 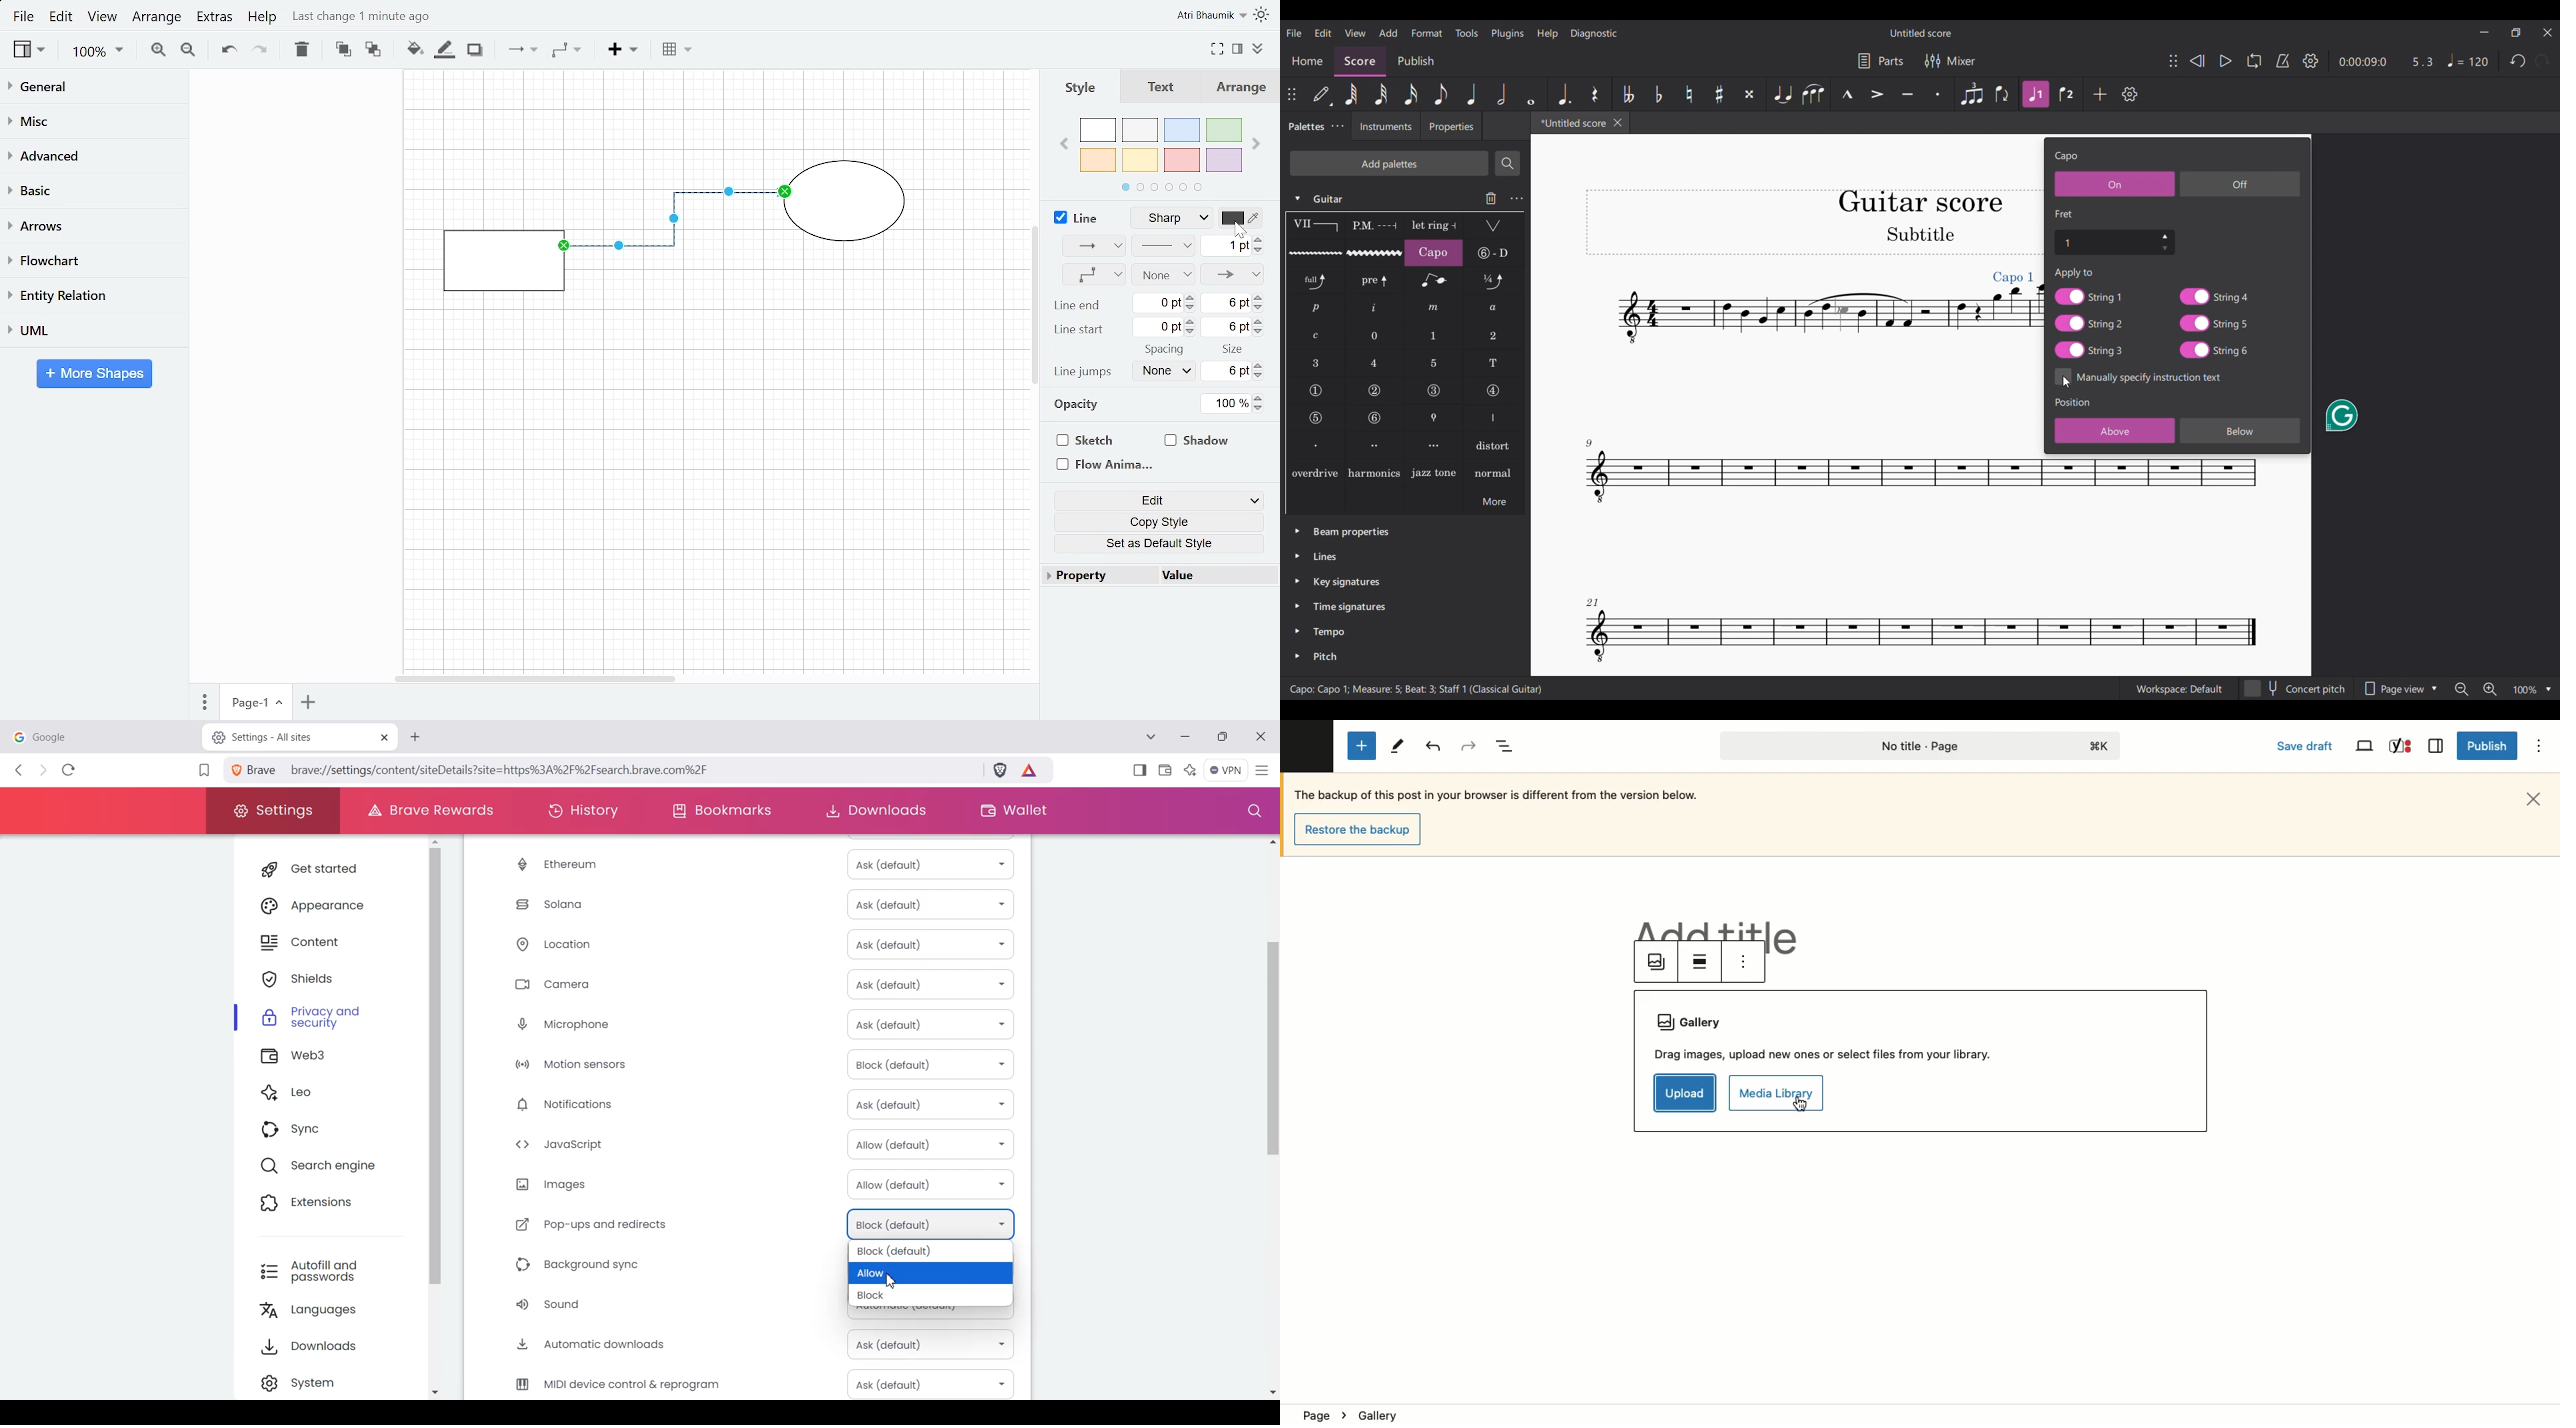 I want to click on Click to expand pitch palette, so click(x=1297, y=656).